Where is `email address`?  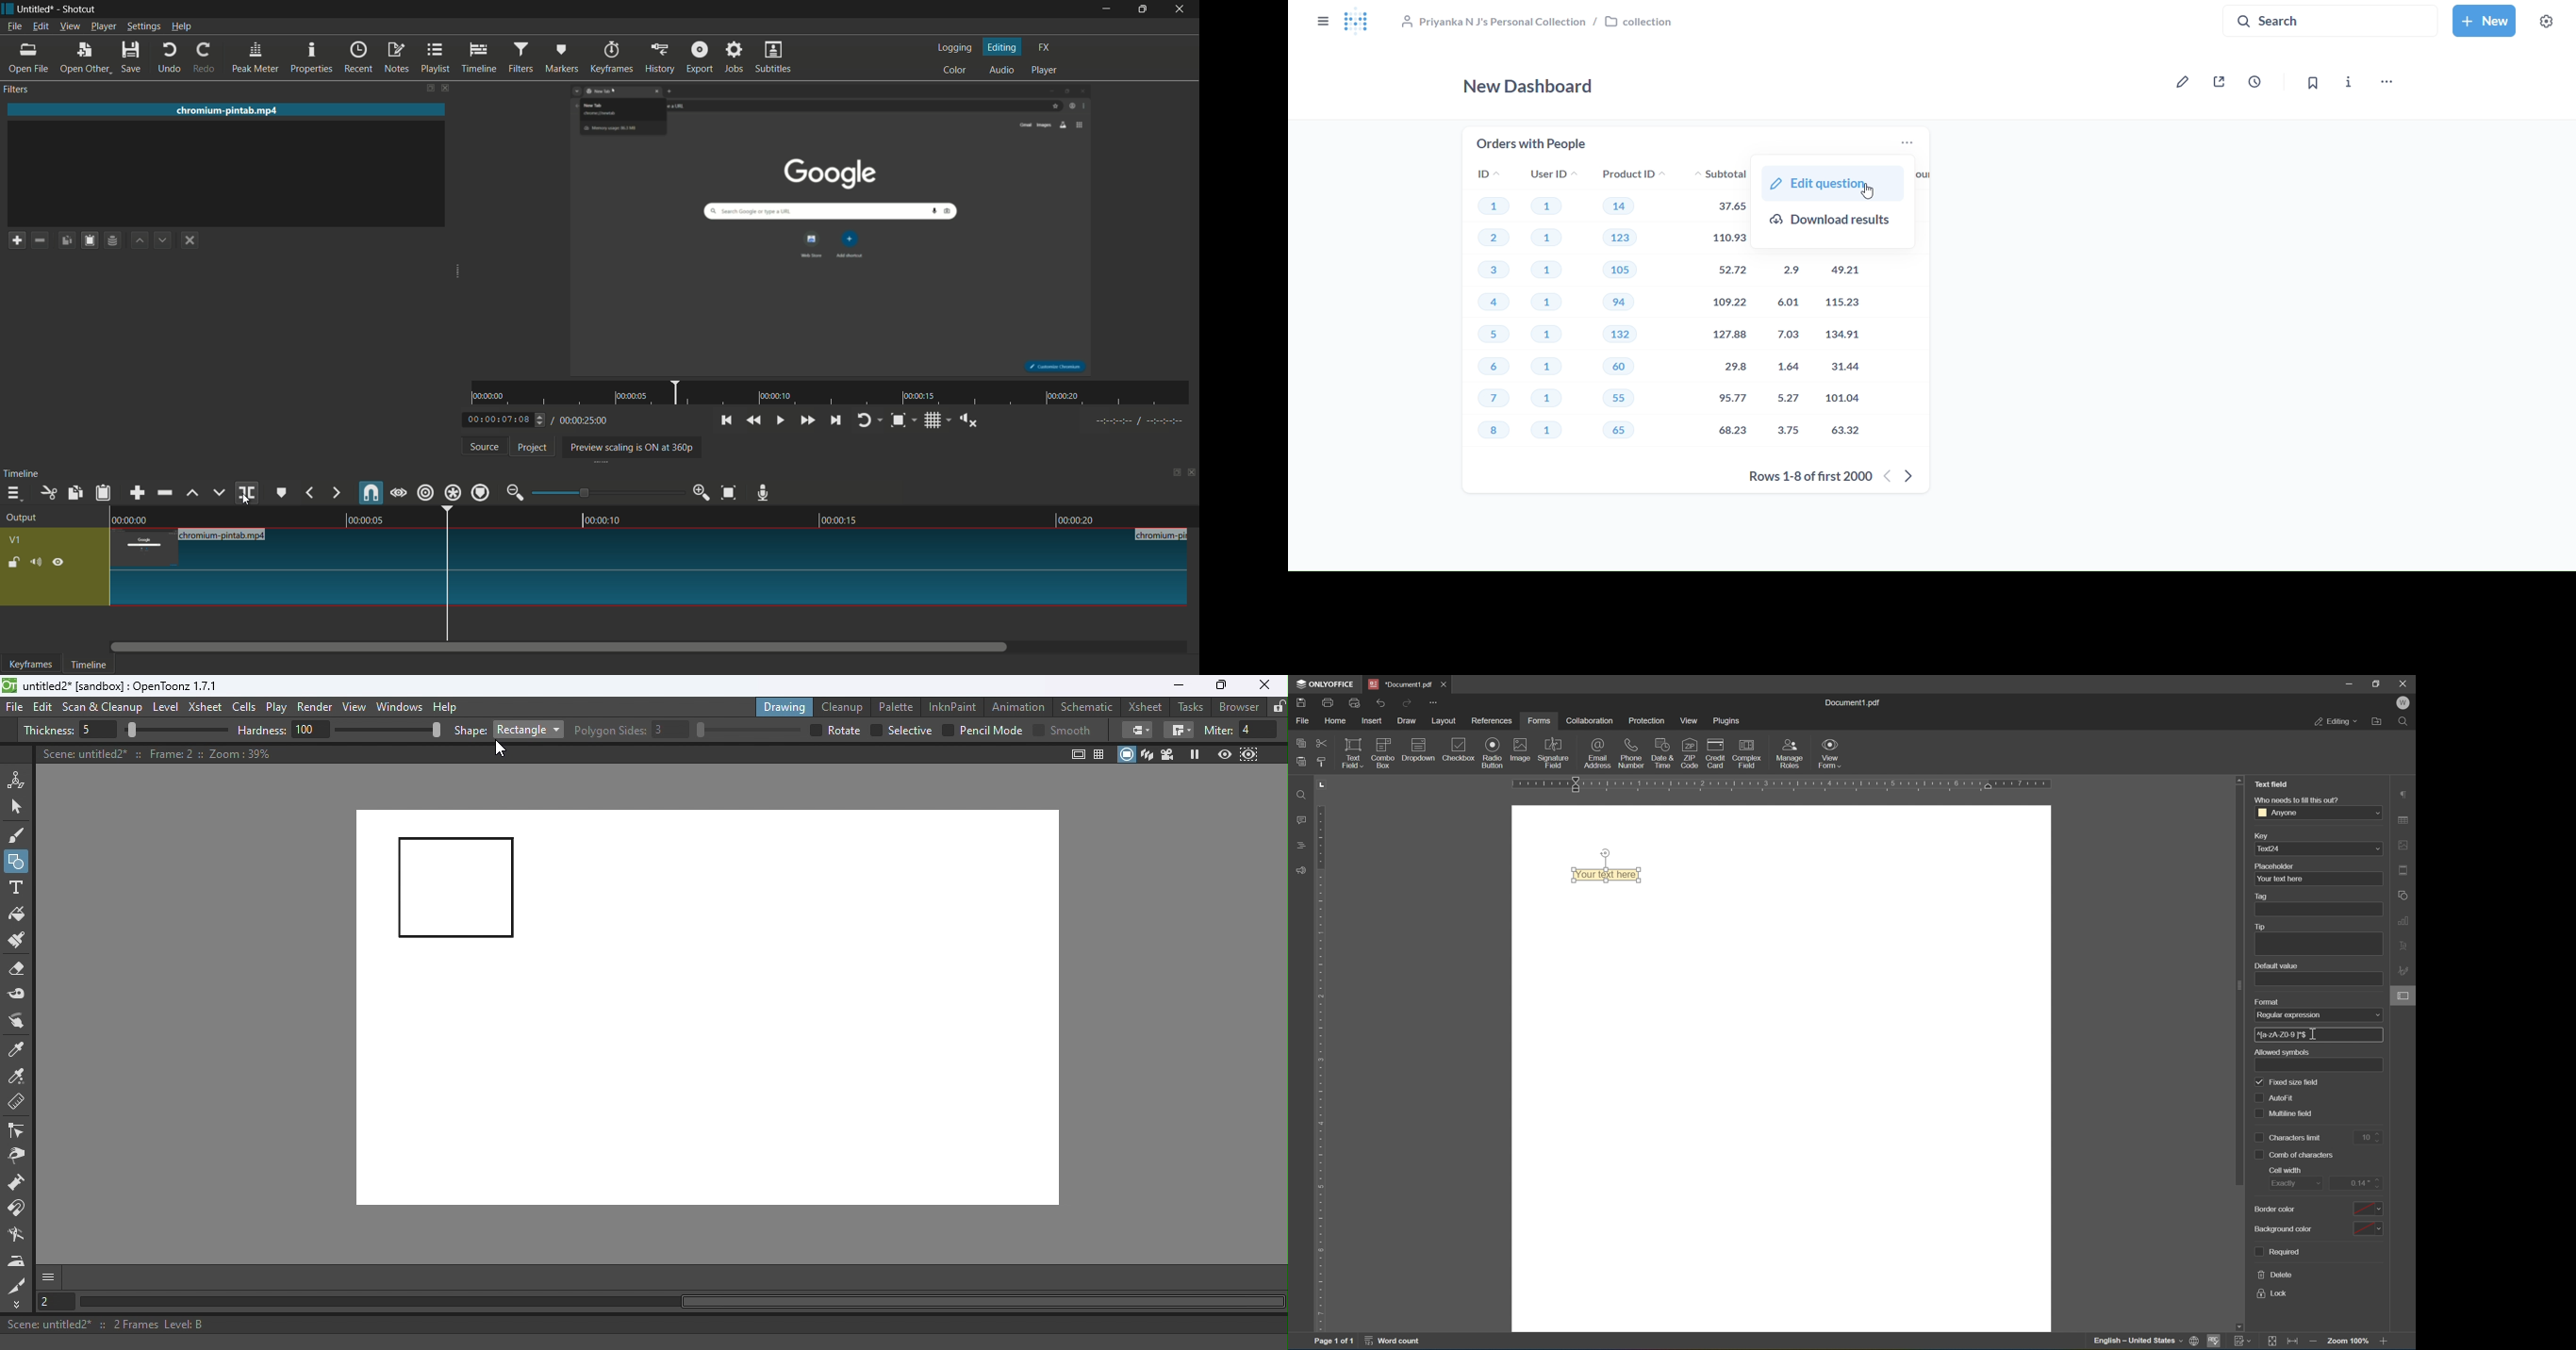 email address is located at coordinates (1598, 753).